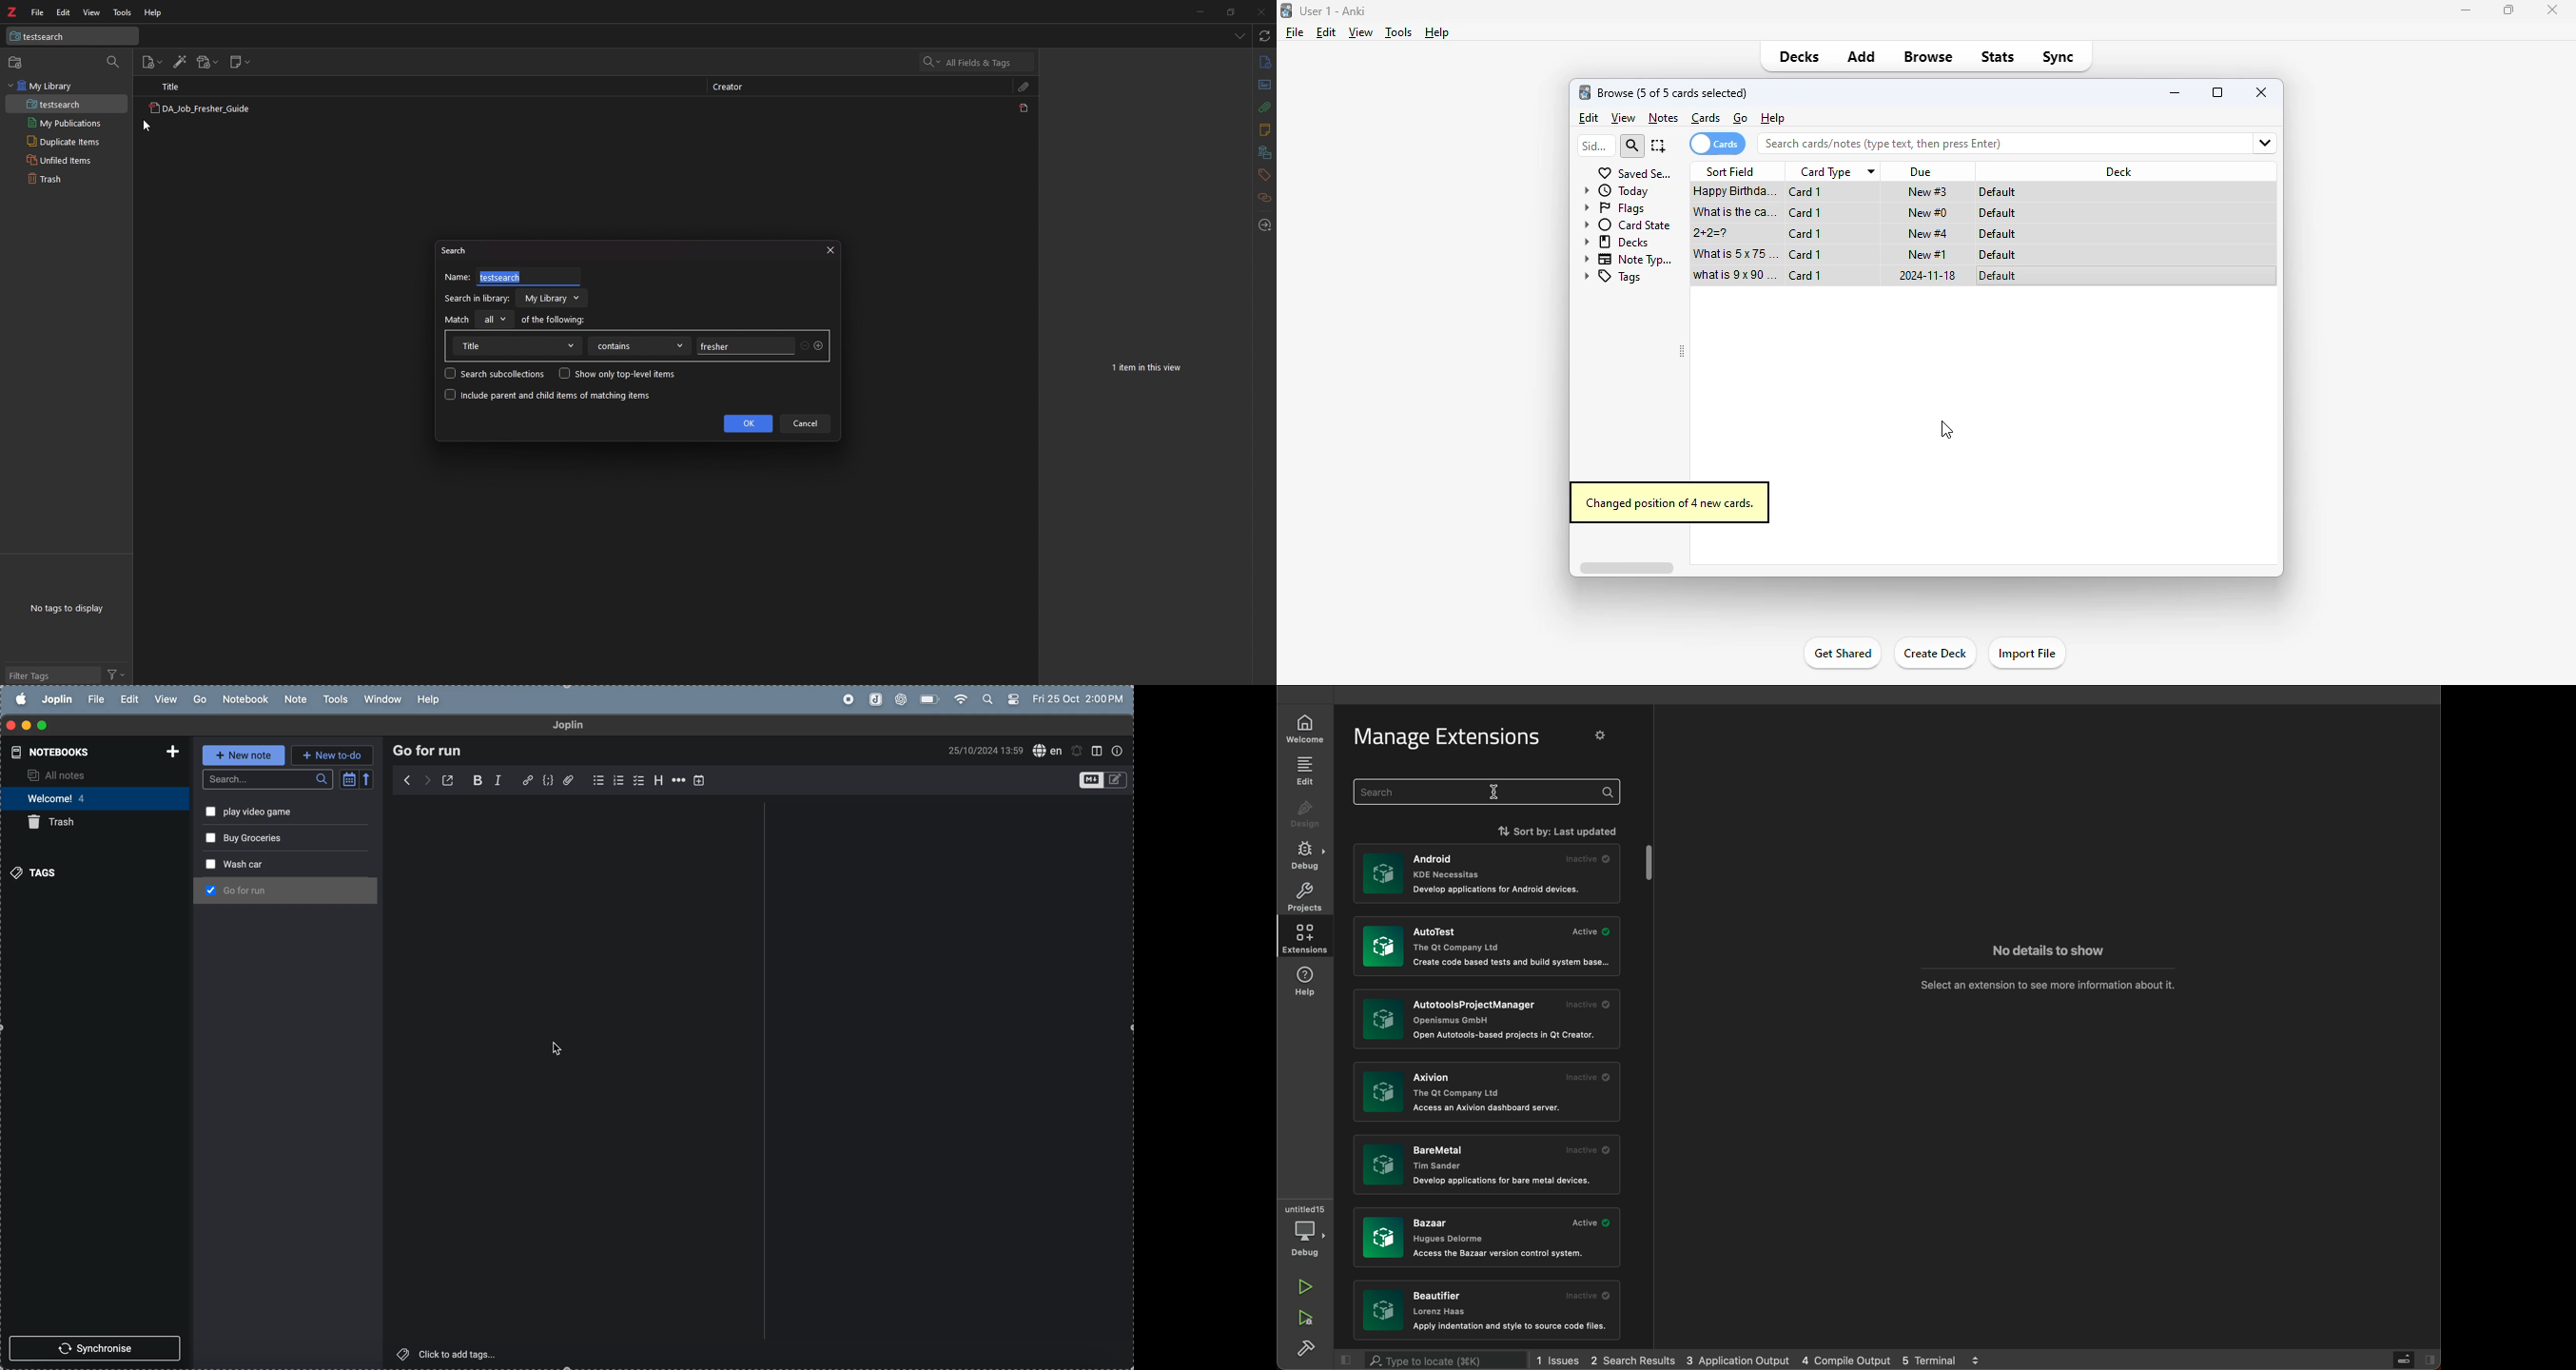 The width and height of the screenshot is (2576, 1372). Describe the element at coordinates (1590, 931) in the screenshot. I see `active` at that location.